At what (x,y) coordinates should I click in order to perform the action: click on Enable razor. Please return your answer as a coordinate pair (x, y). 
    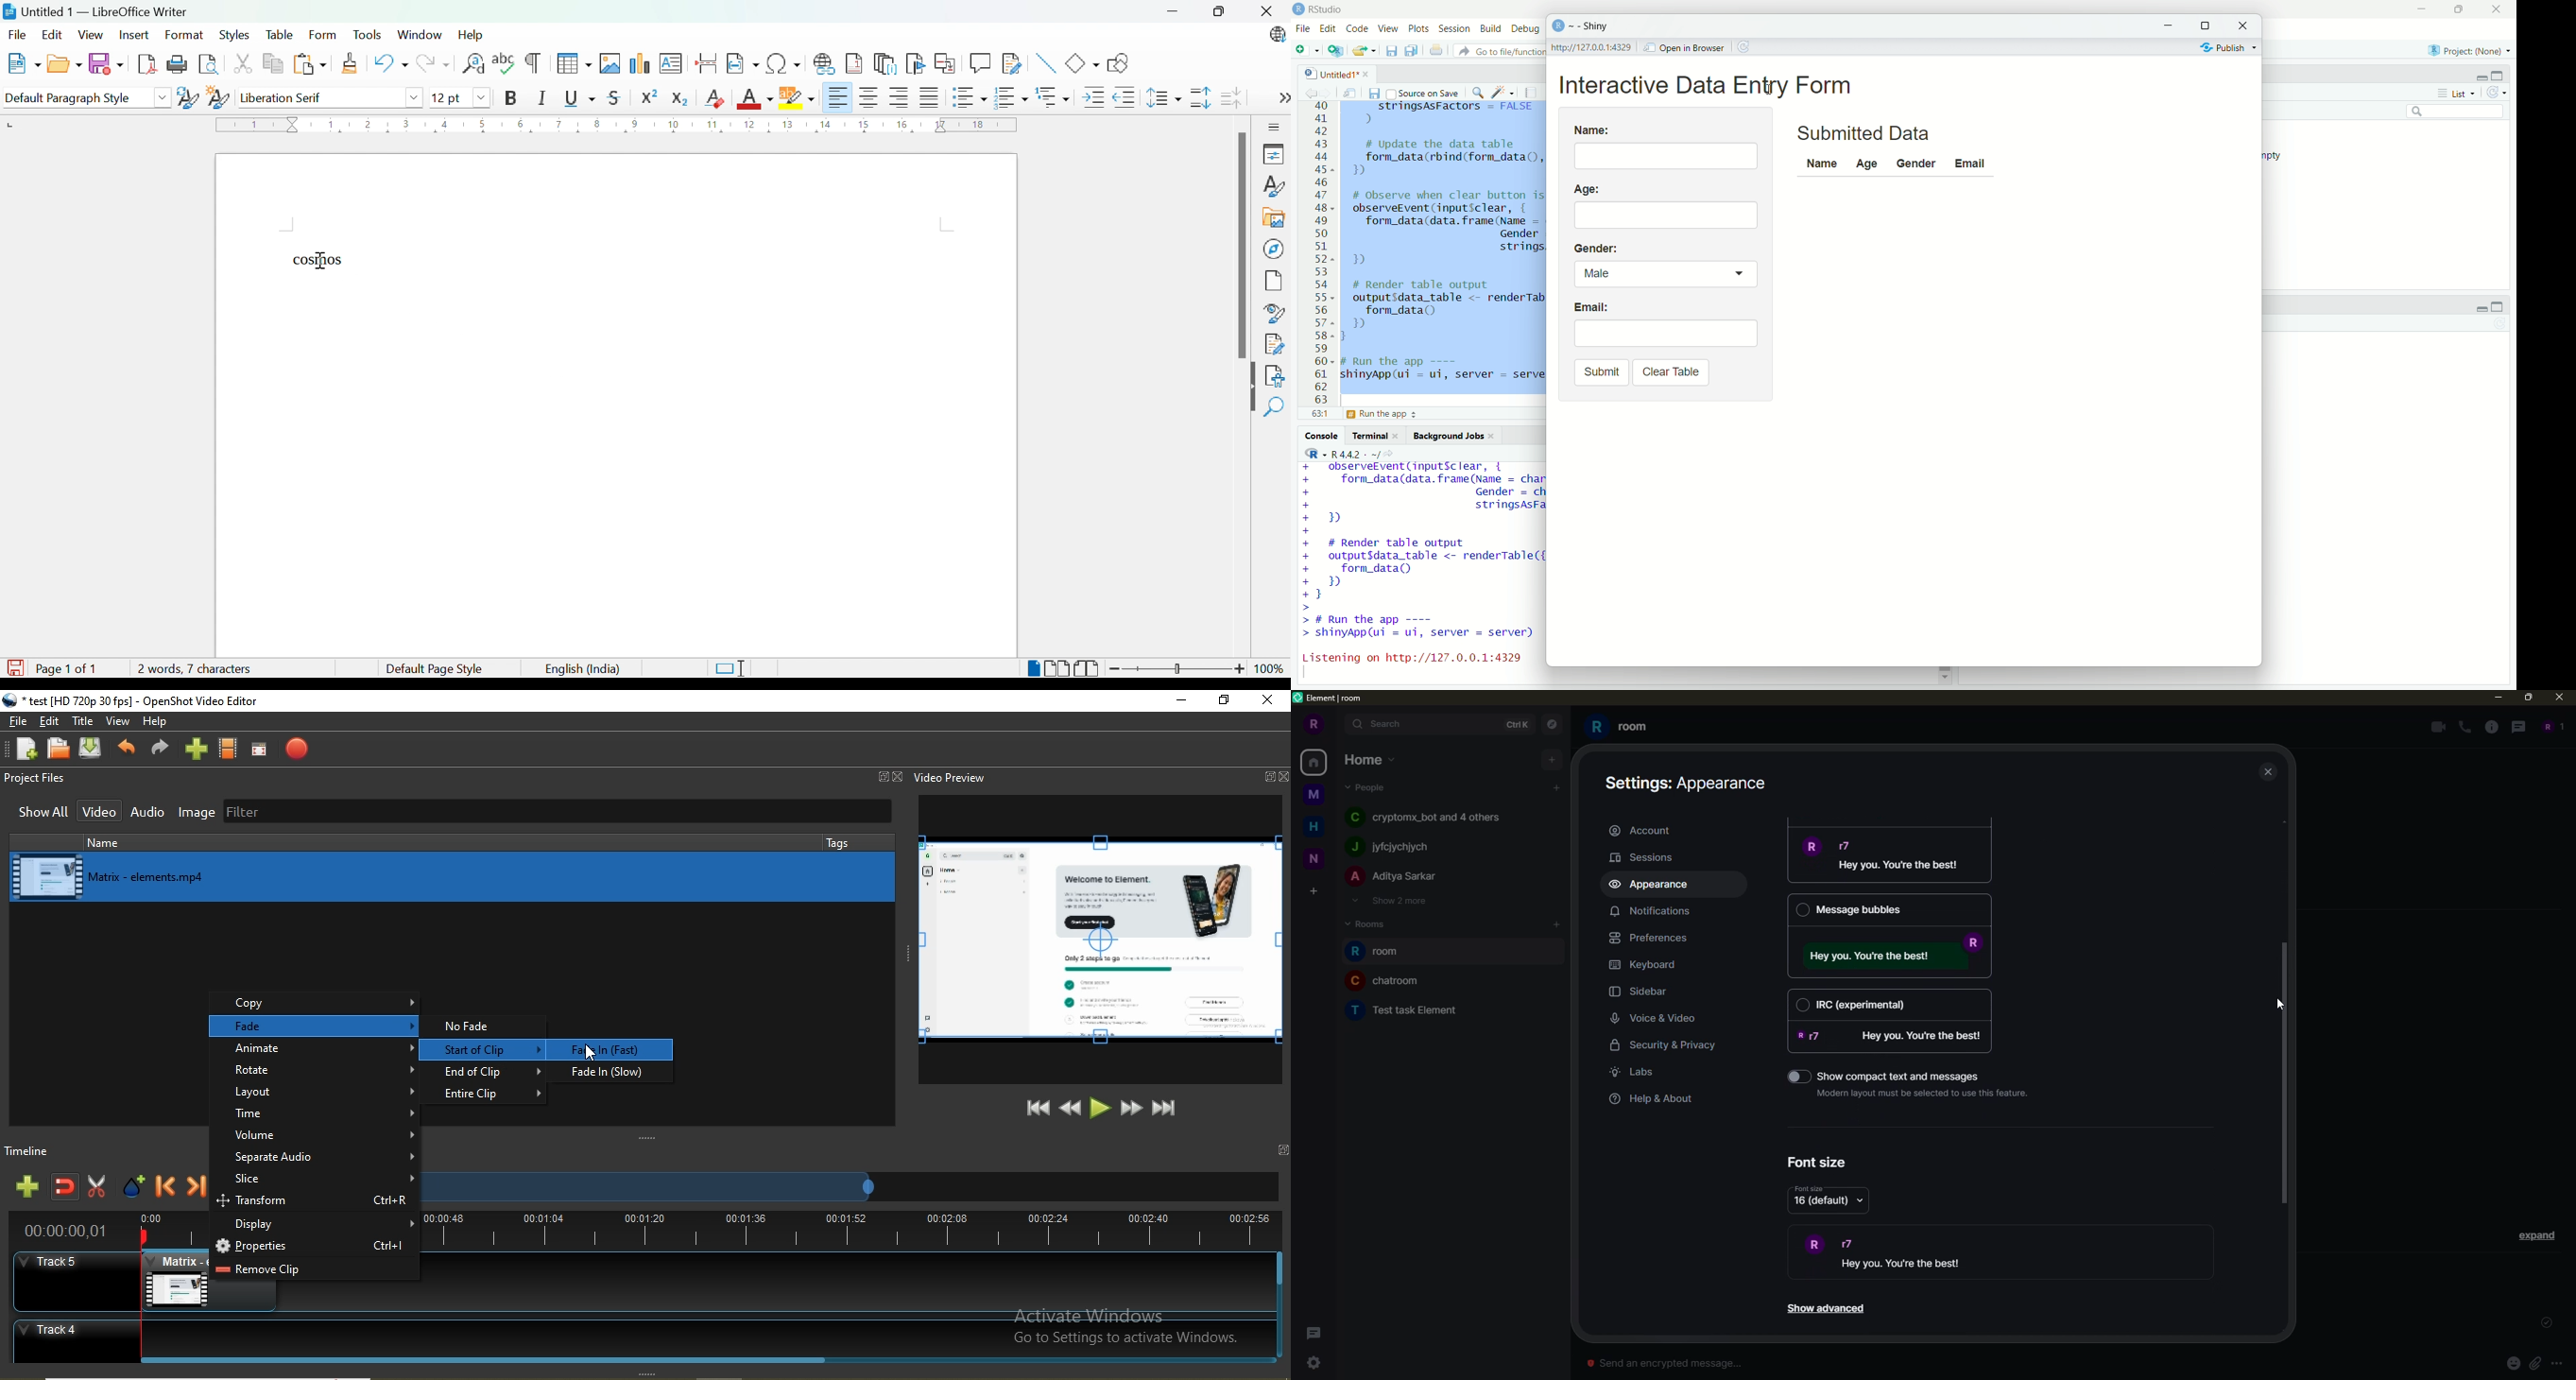
    Looking at the image, I should click on (100, 1189).